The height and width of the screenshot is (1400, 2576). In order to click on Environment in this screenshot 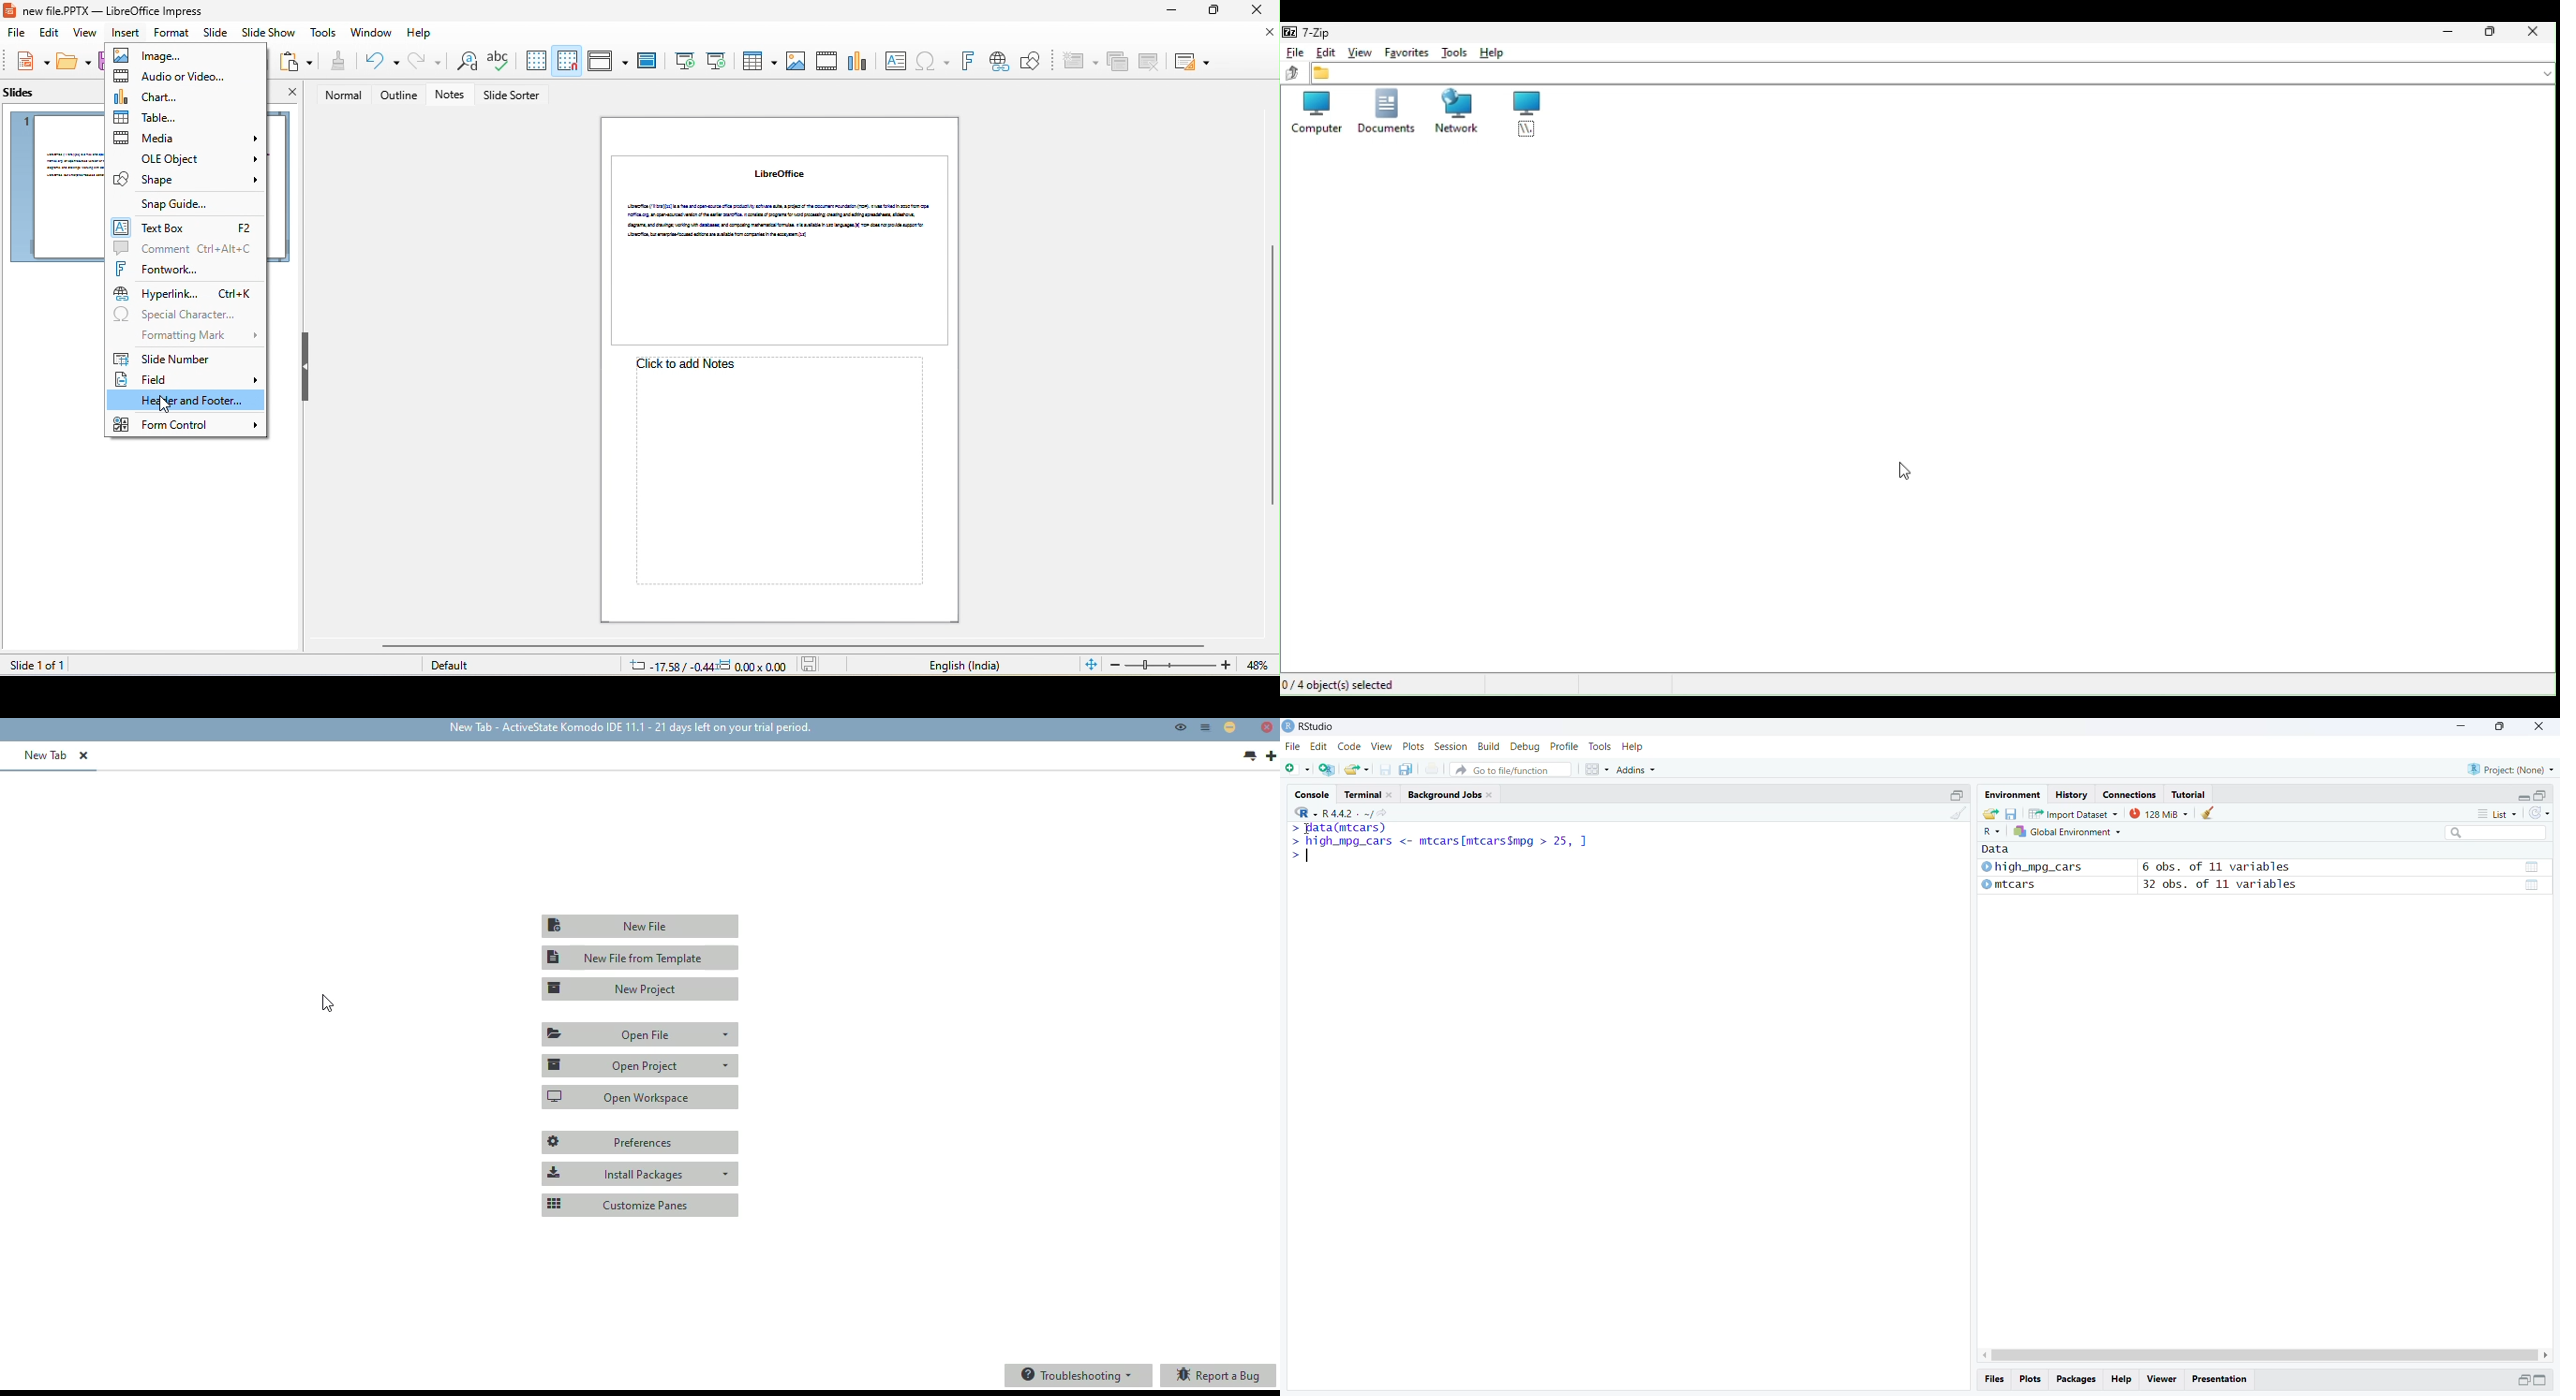, I will do `click(2011, 793)`.